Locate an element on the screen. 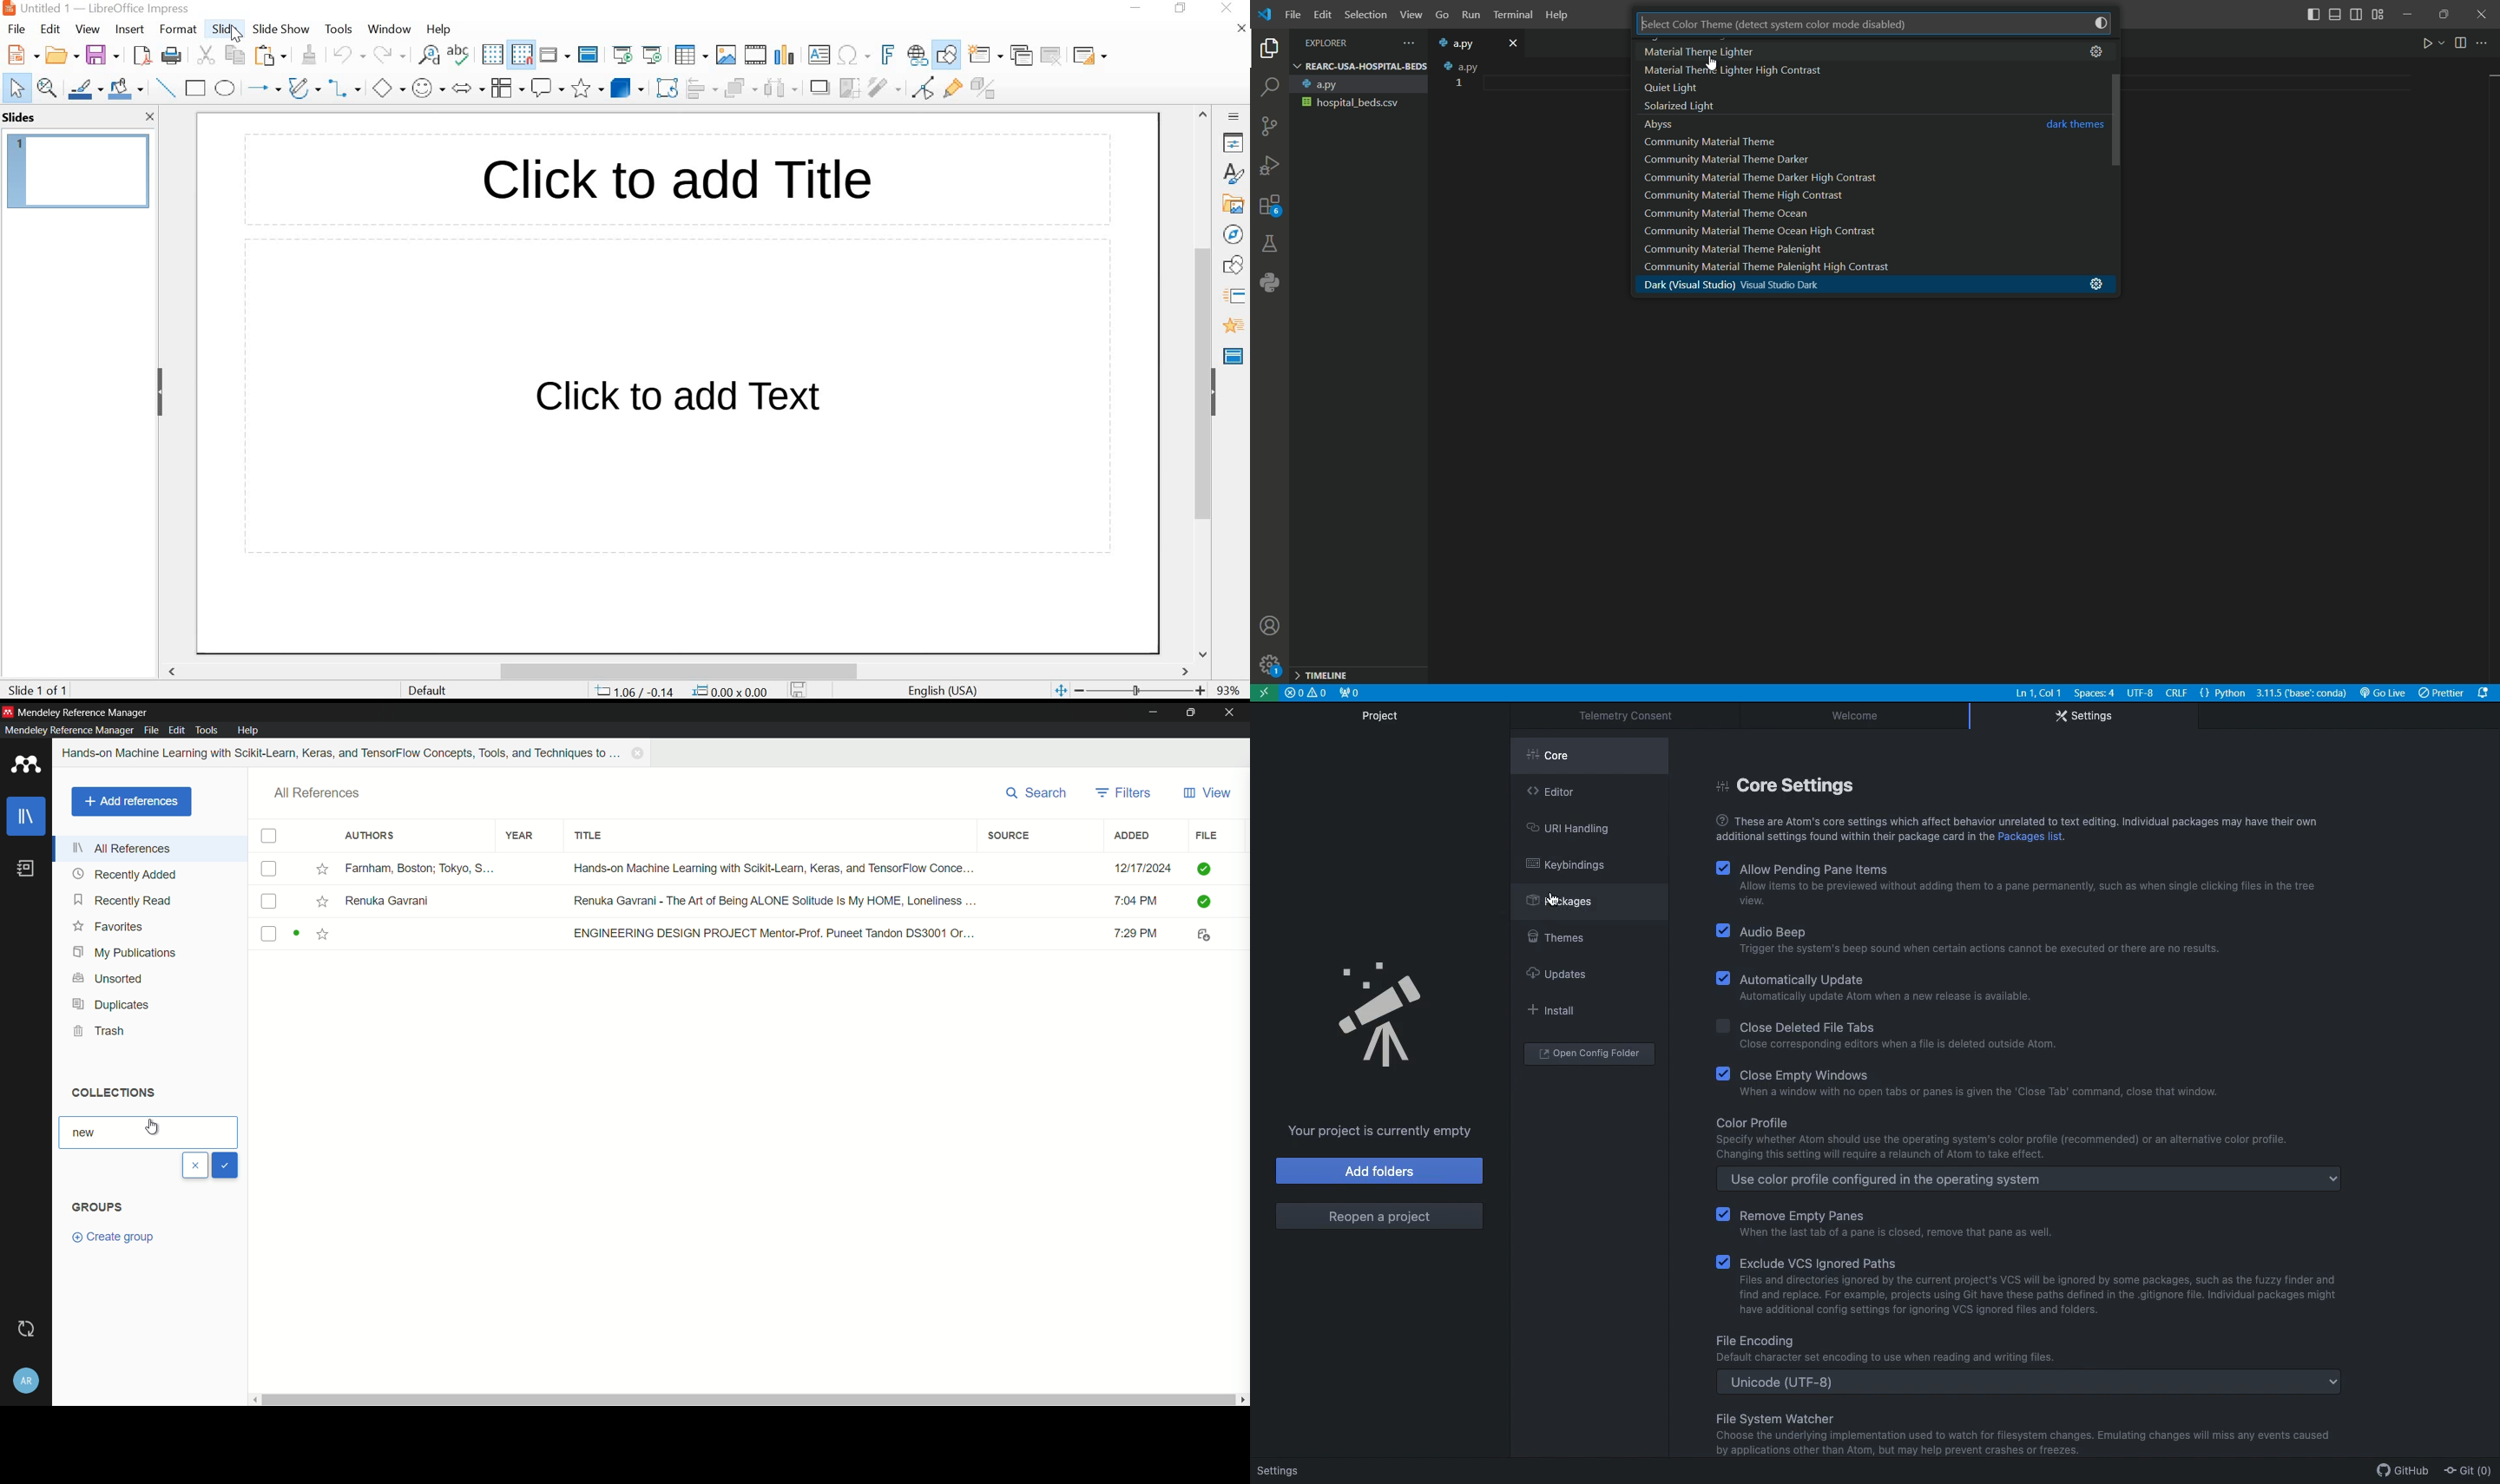 The height and width of the screenshot is (1484, 2520). Align objects is located at coordinates (704, 87).